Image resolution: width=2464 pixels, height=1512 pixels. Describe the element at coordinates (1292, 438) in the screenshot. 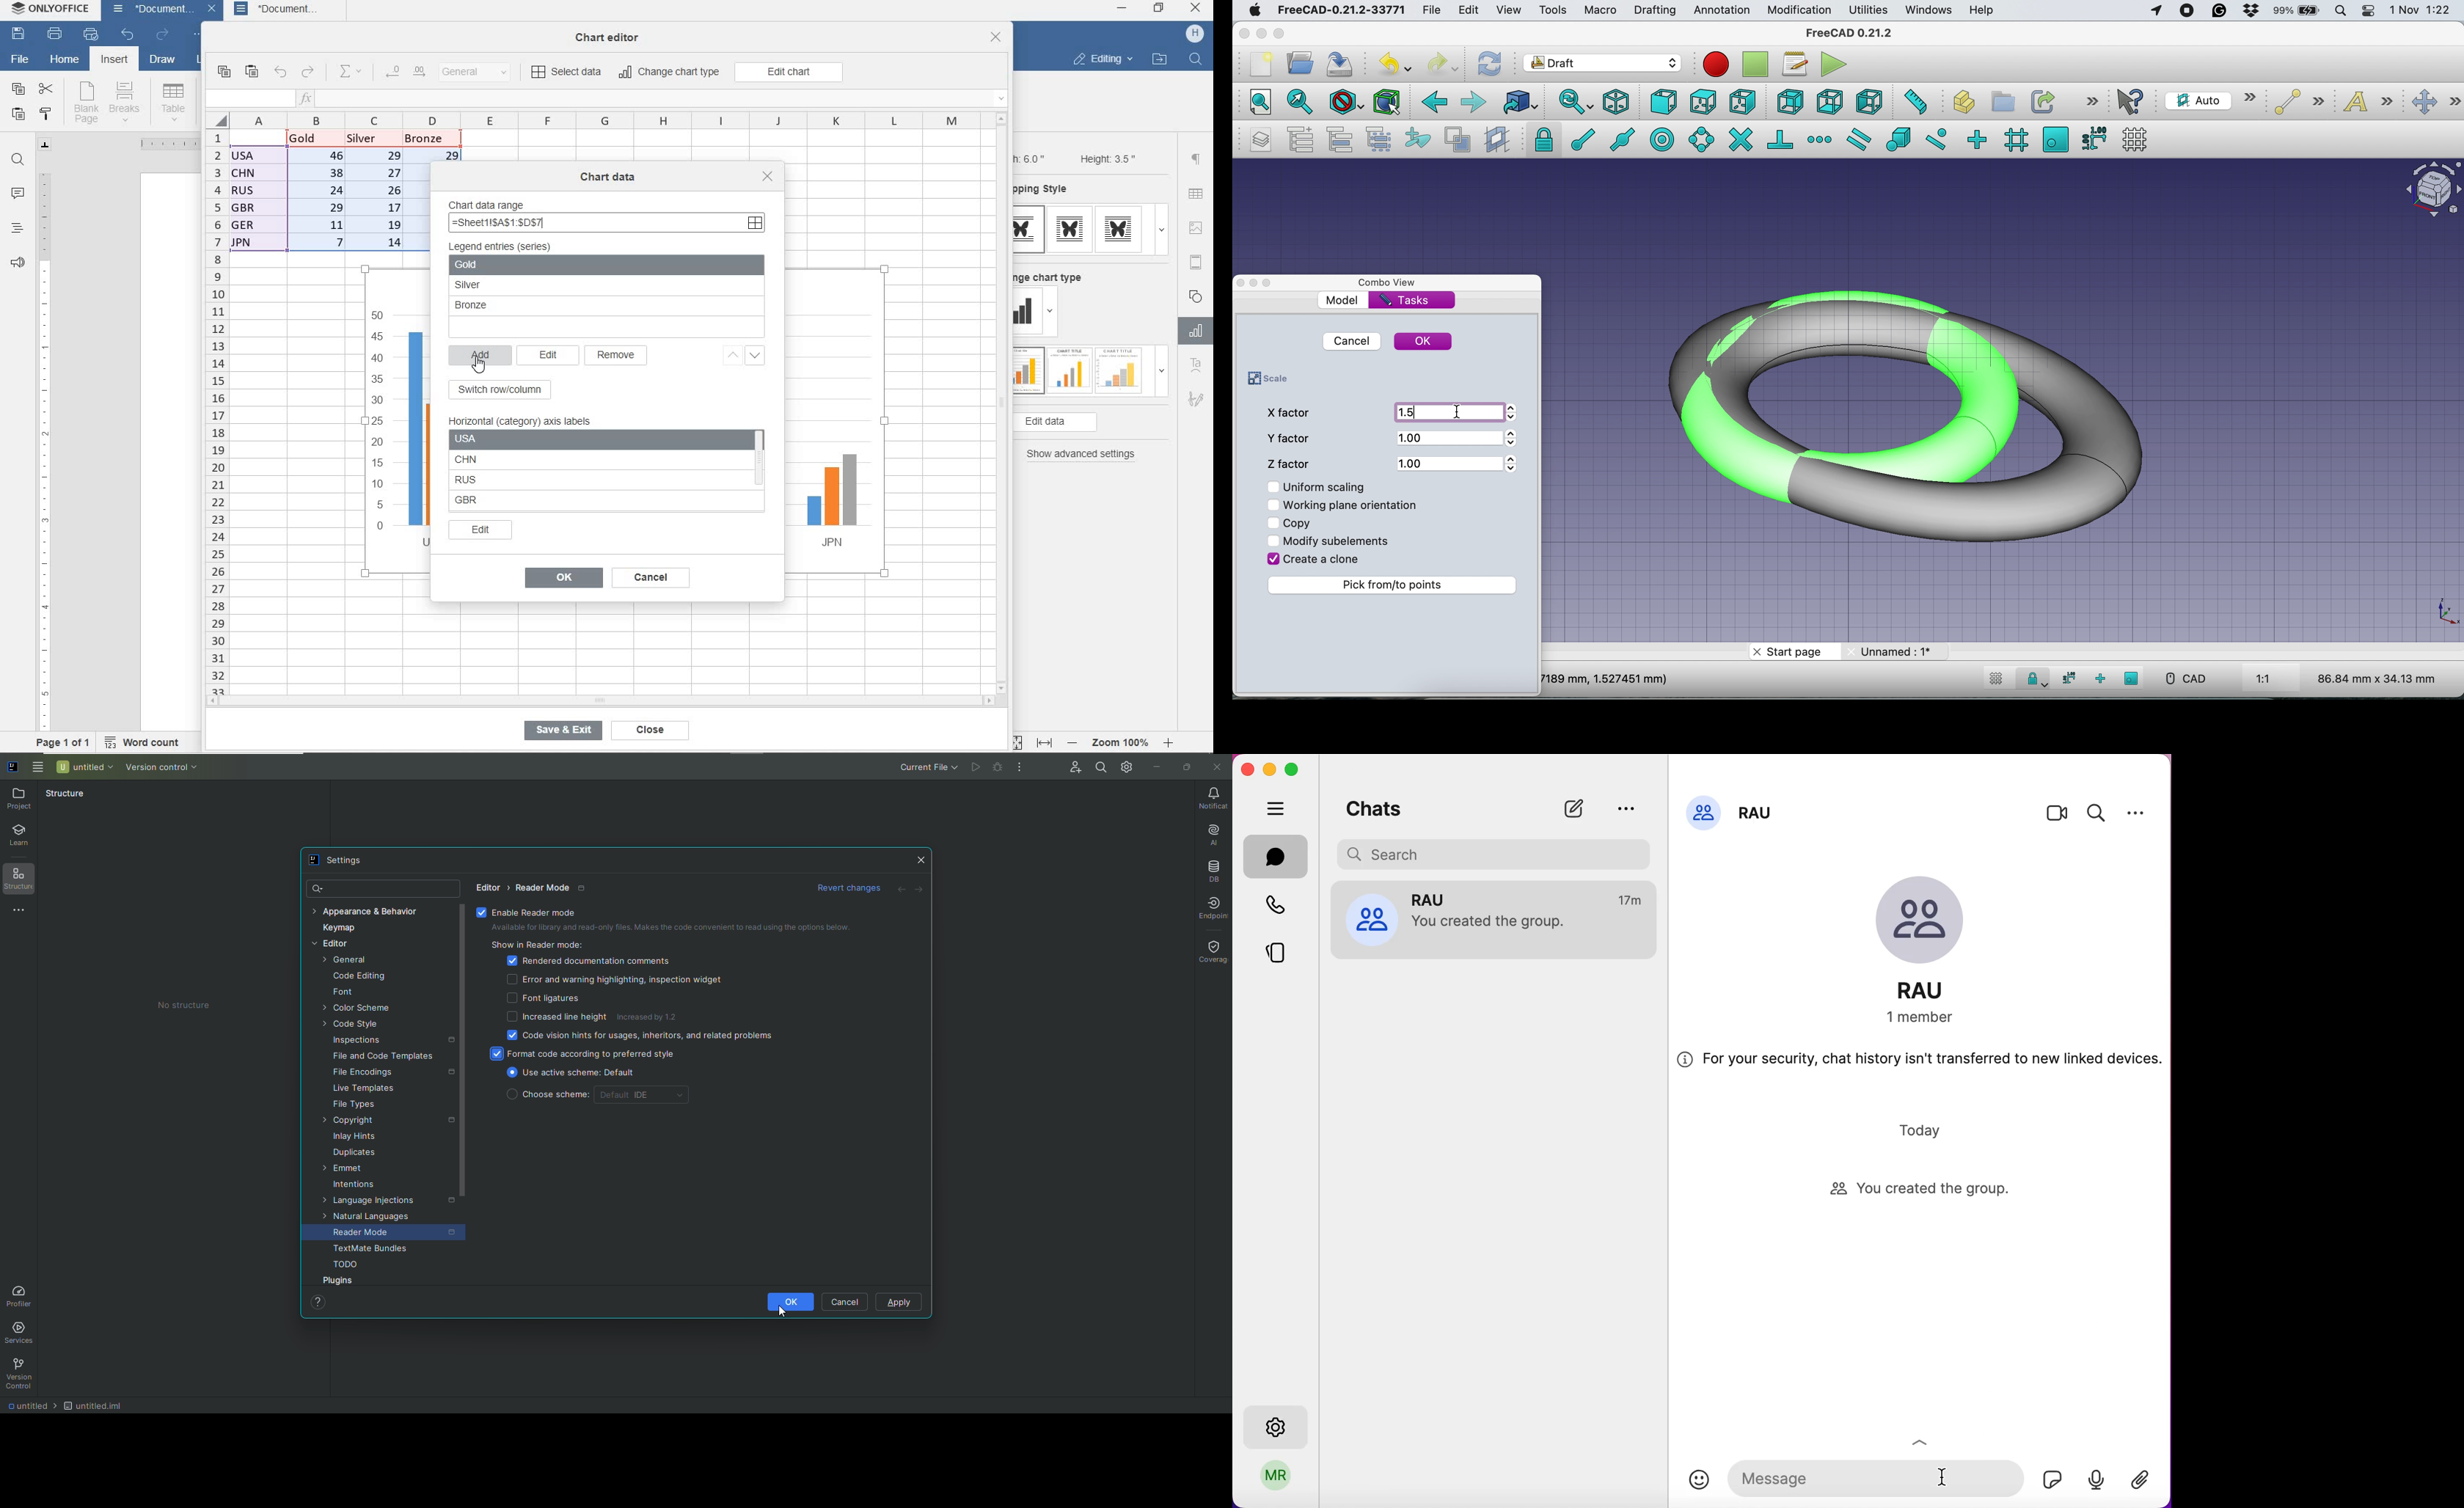

I see `y factor` at that location.